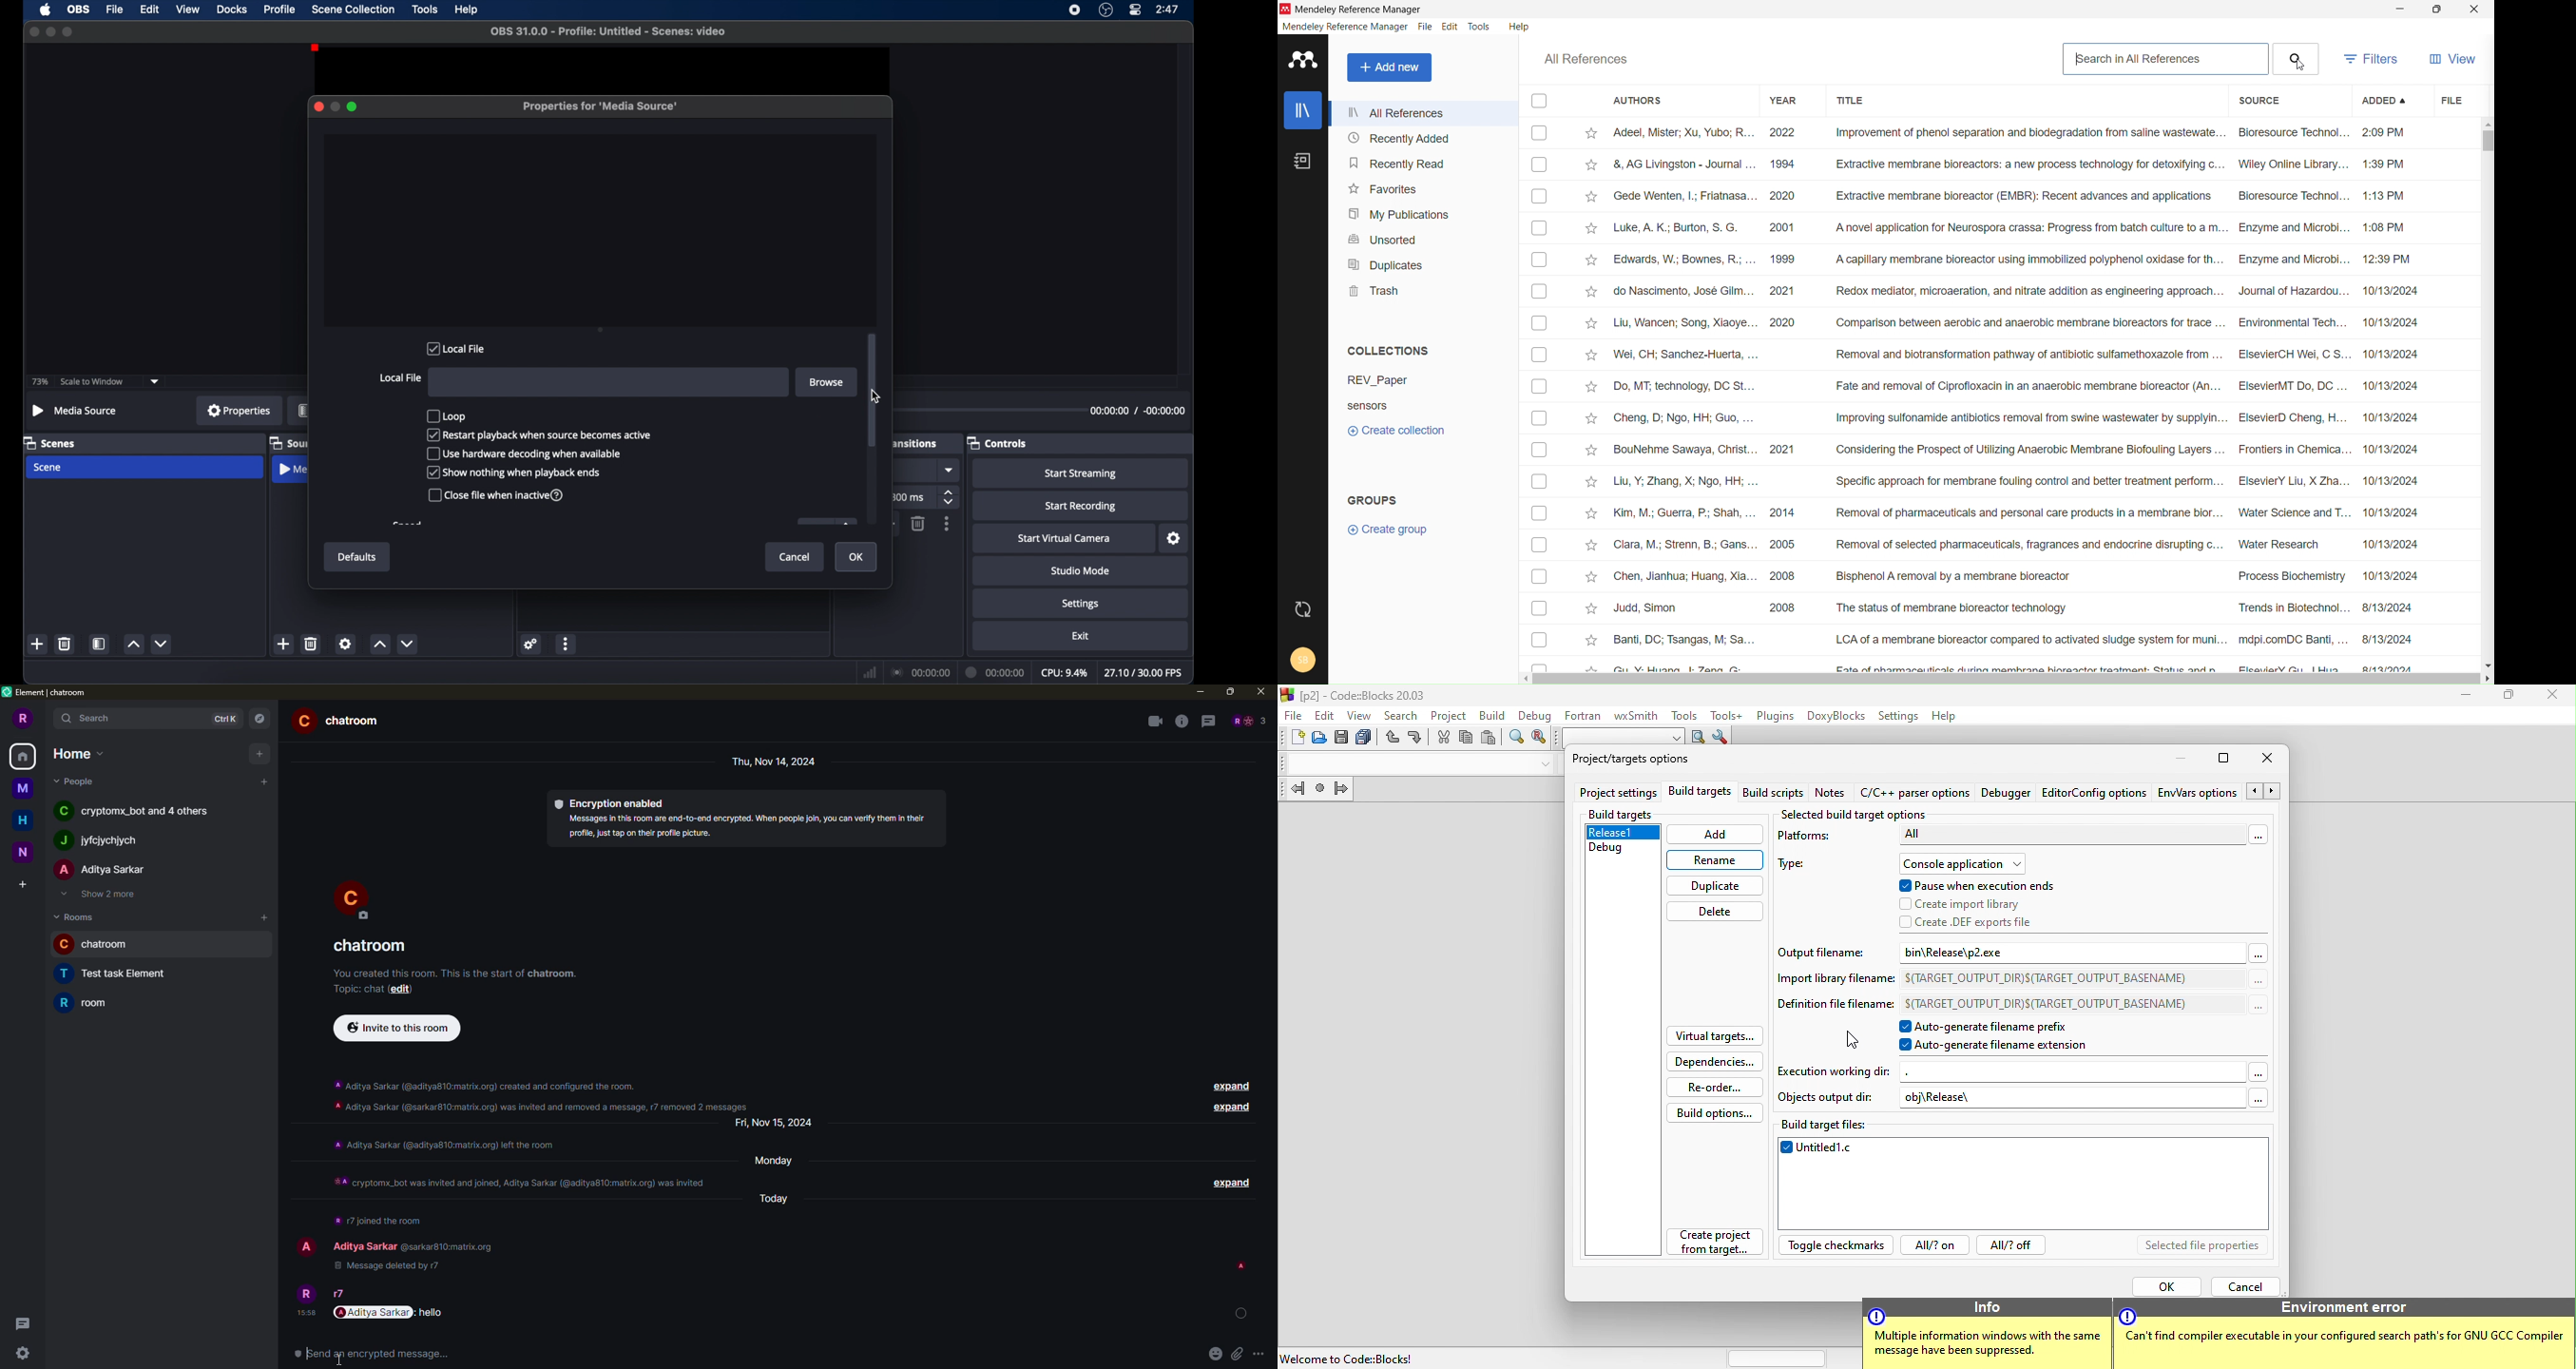 The width and height of the screenshot is (2576, 1372). Describe the element at coordinates (1539, 577) in the screenshot. I see `Checkbox` at that location.